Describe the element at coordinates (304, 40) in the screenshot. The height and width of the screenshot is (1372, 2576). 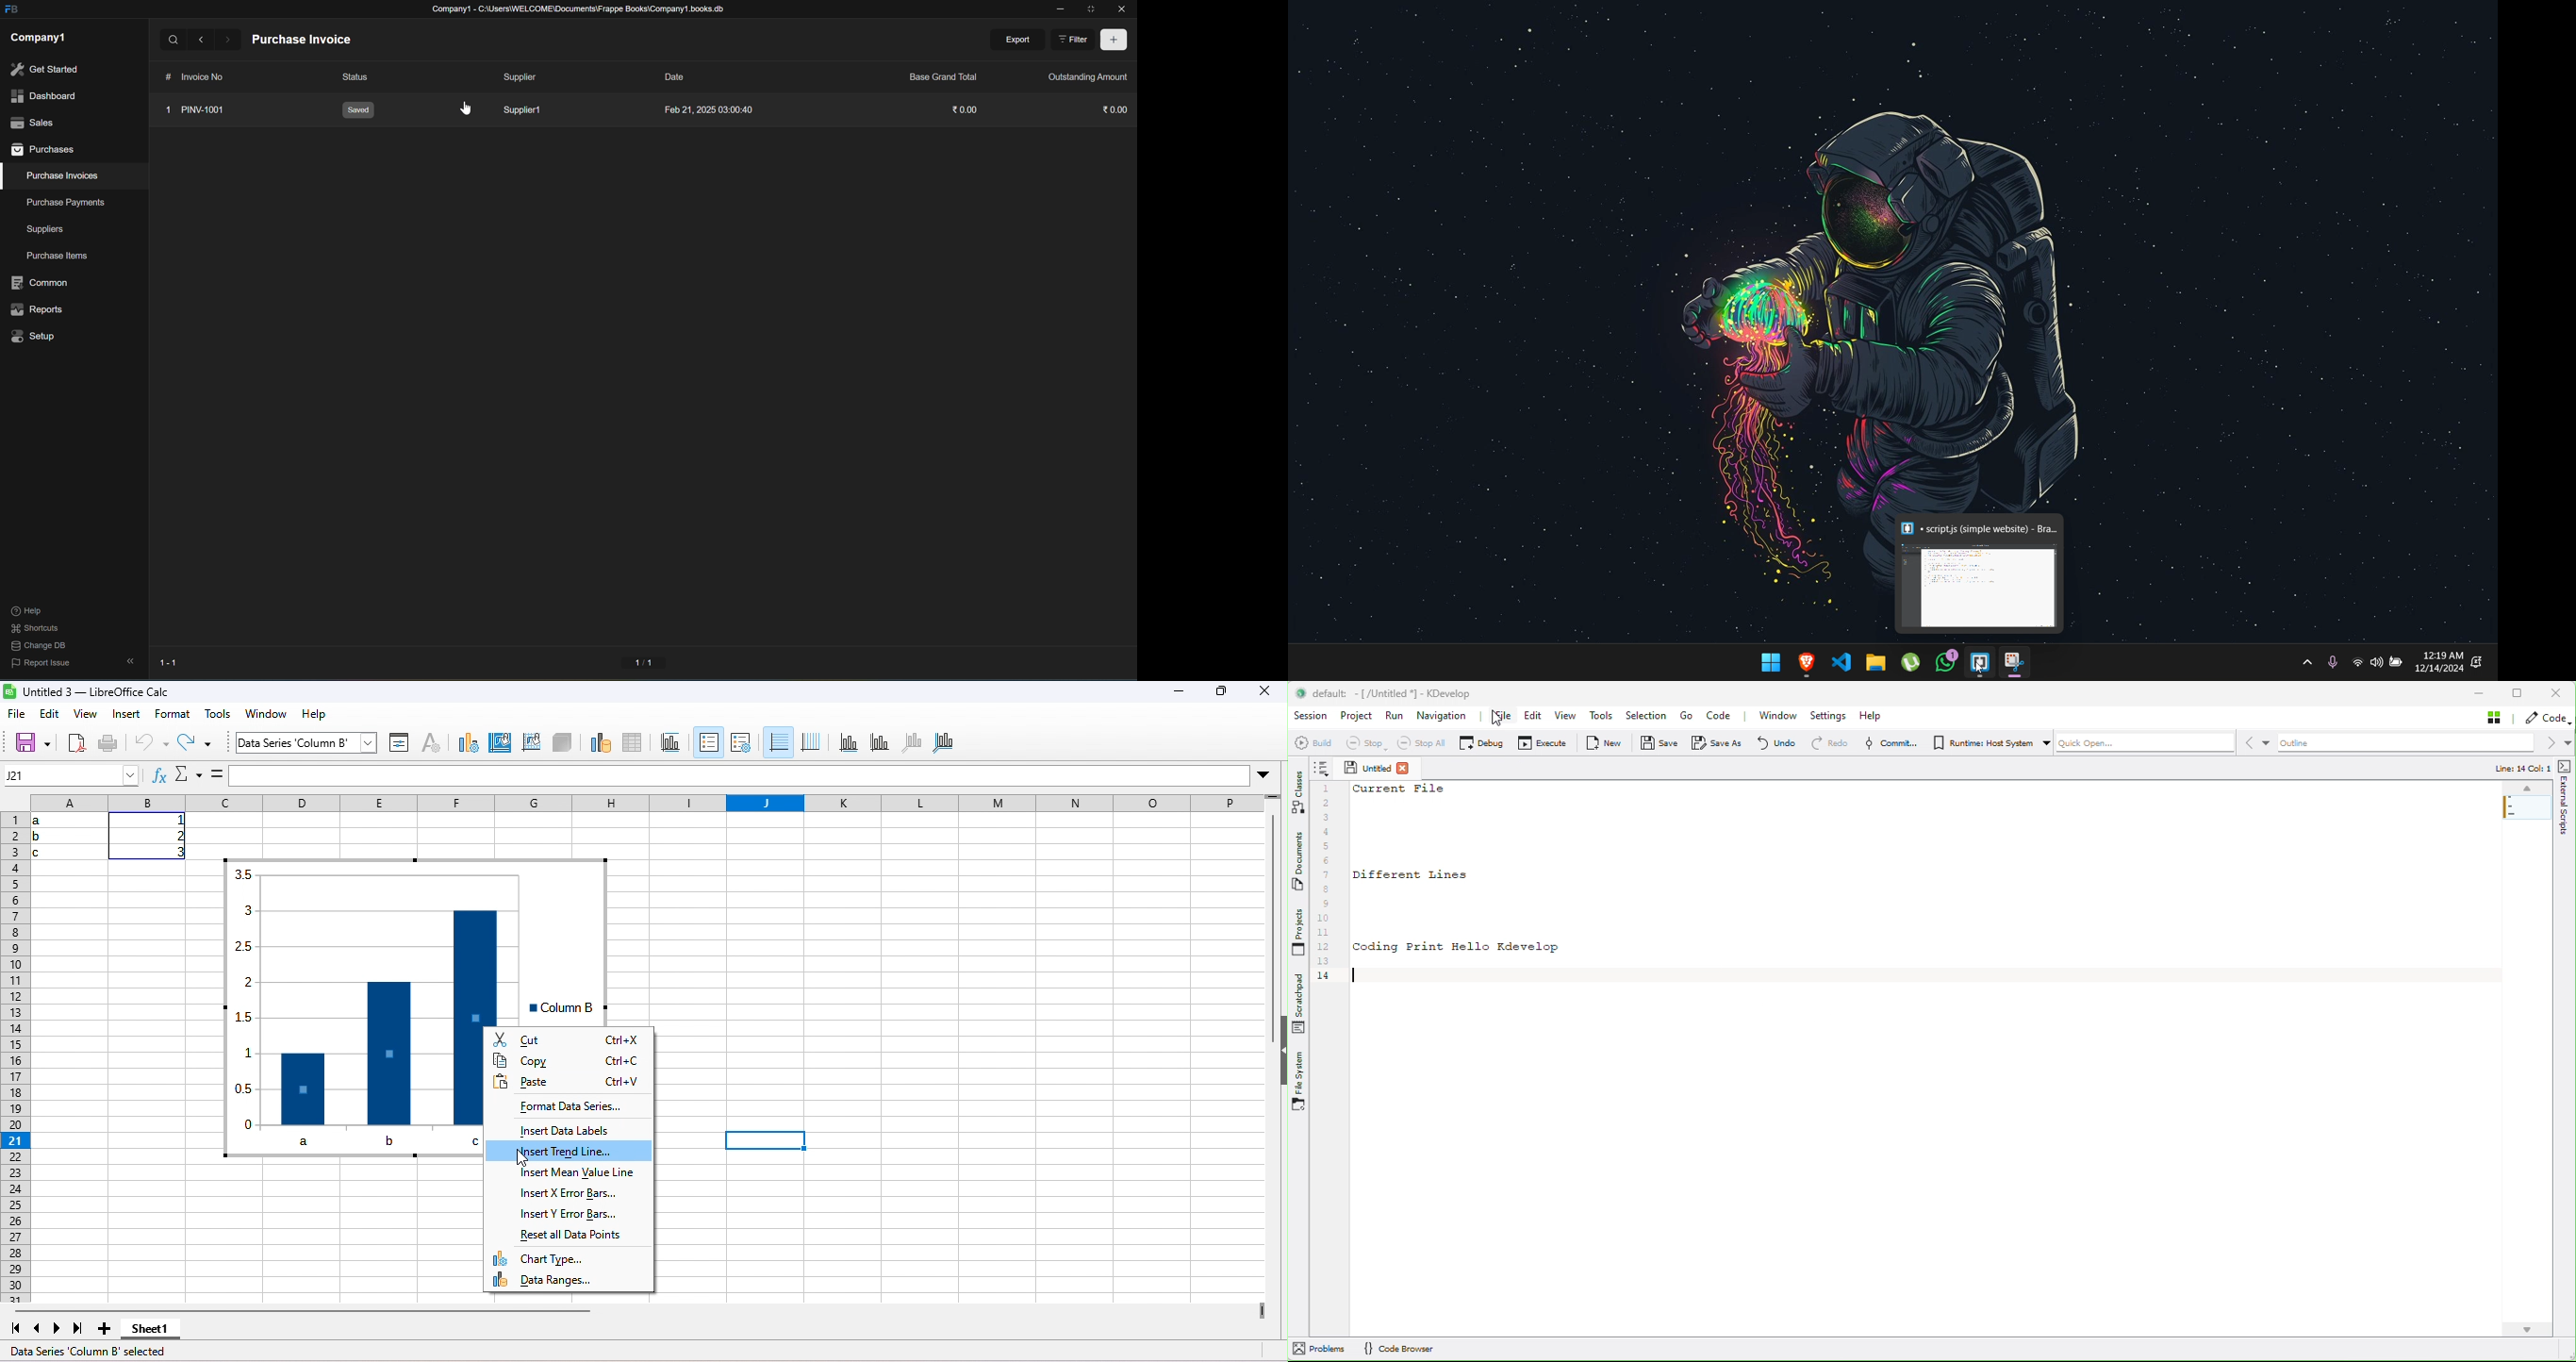
I see `purchase invoice` at that location.